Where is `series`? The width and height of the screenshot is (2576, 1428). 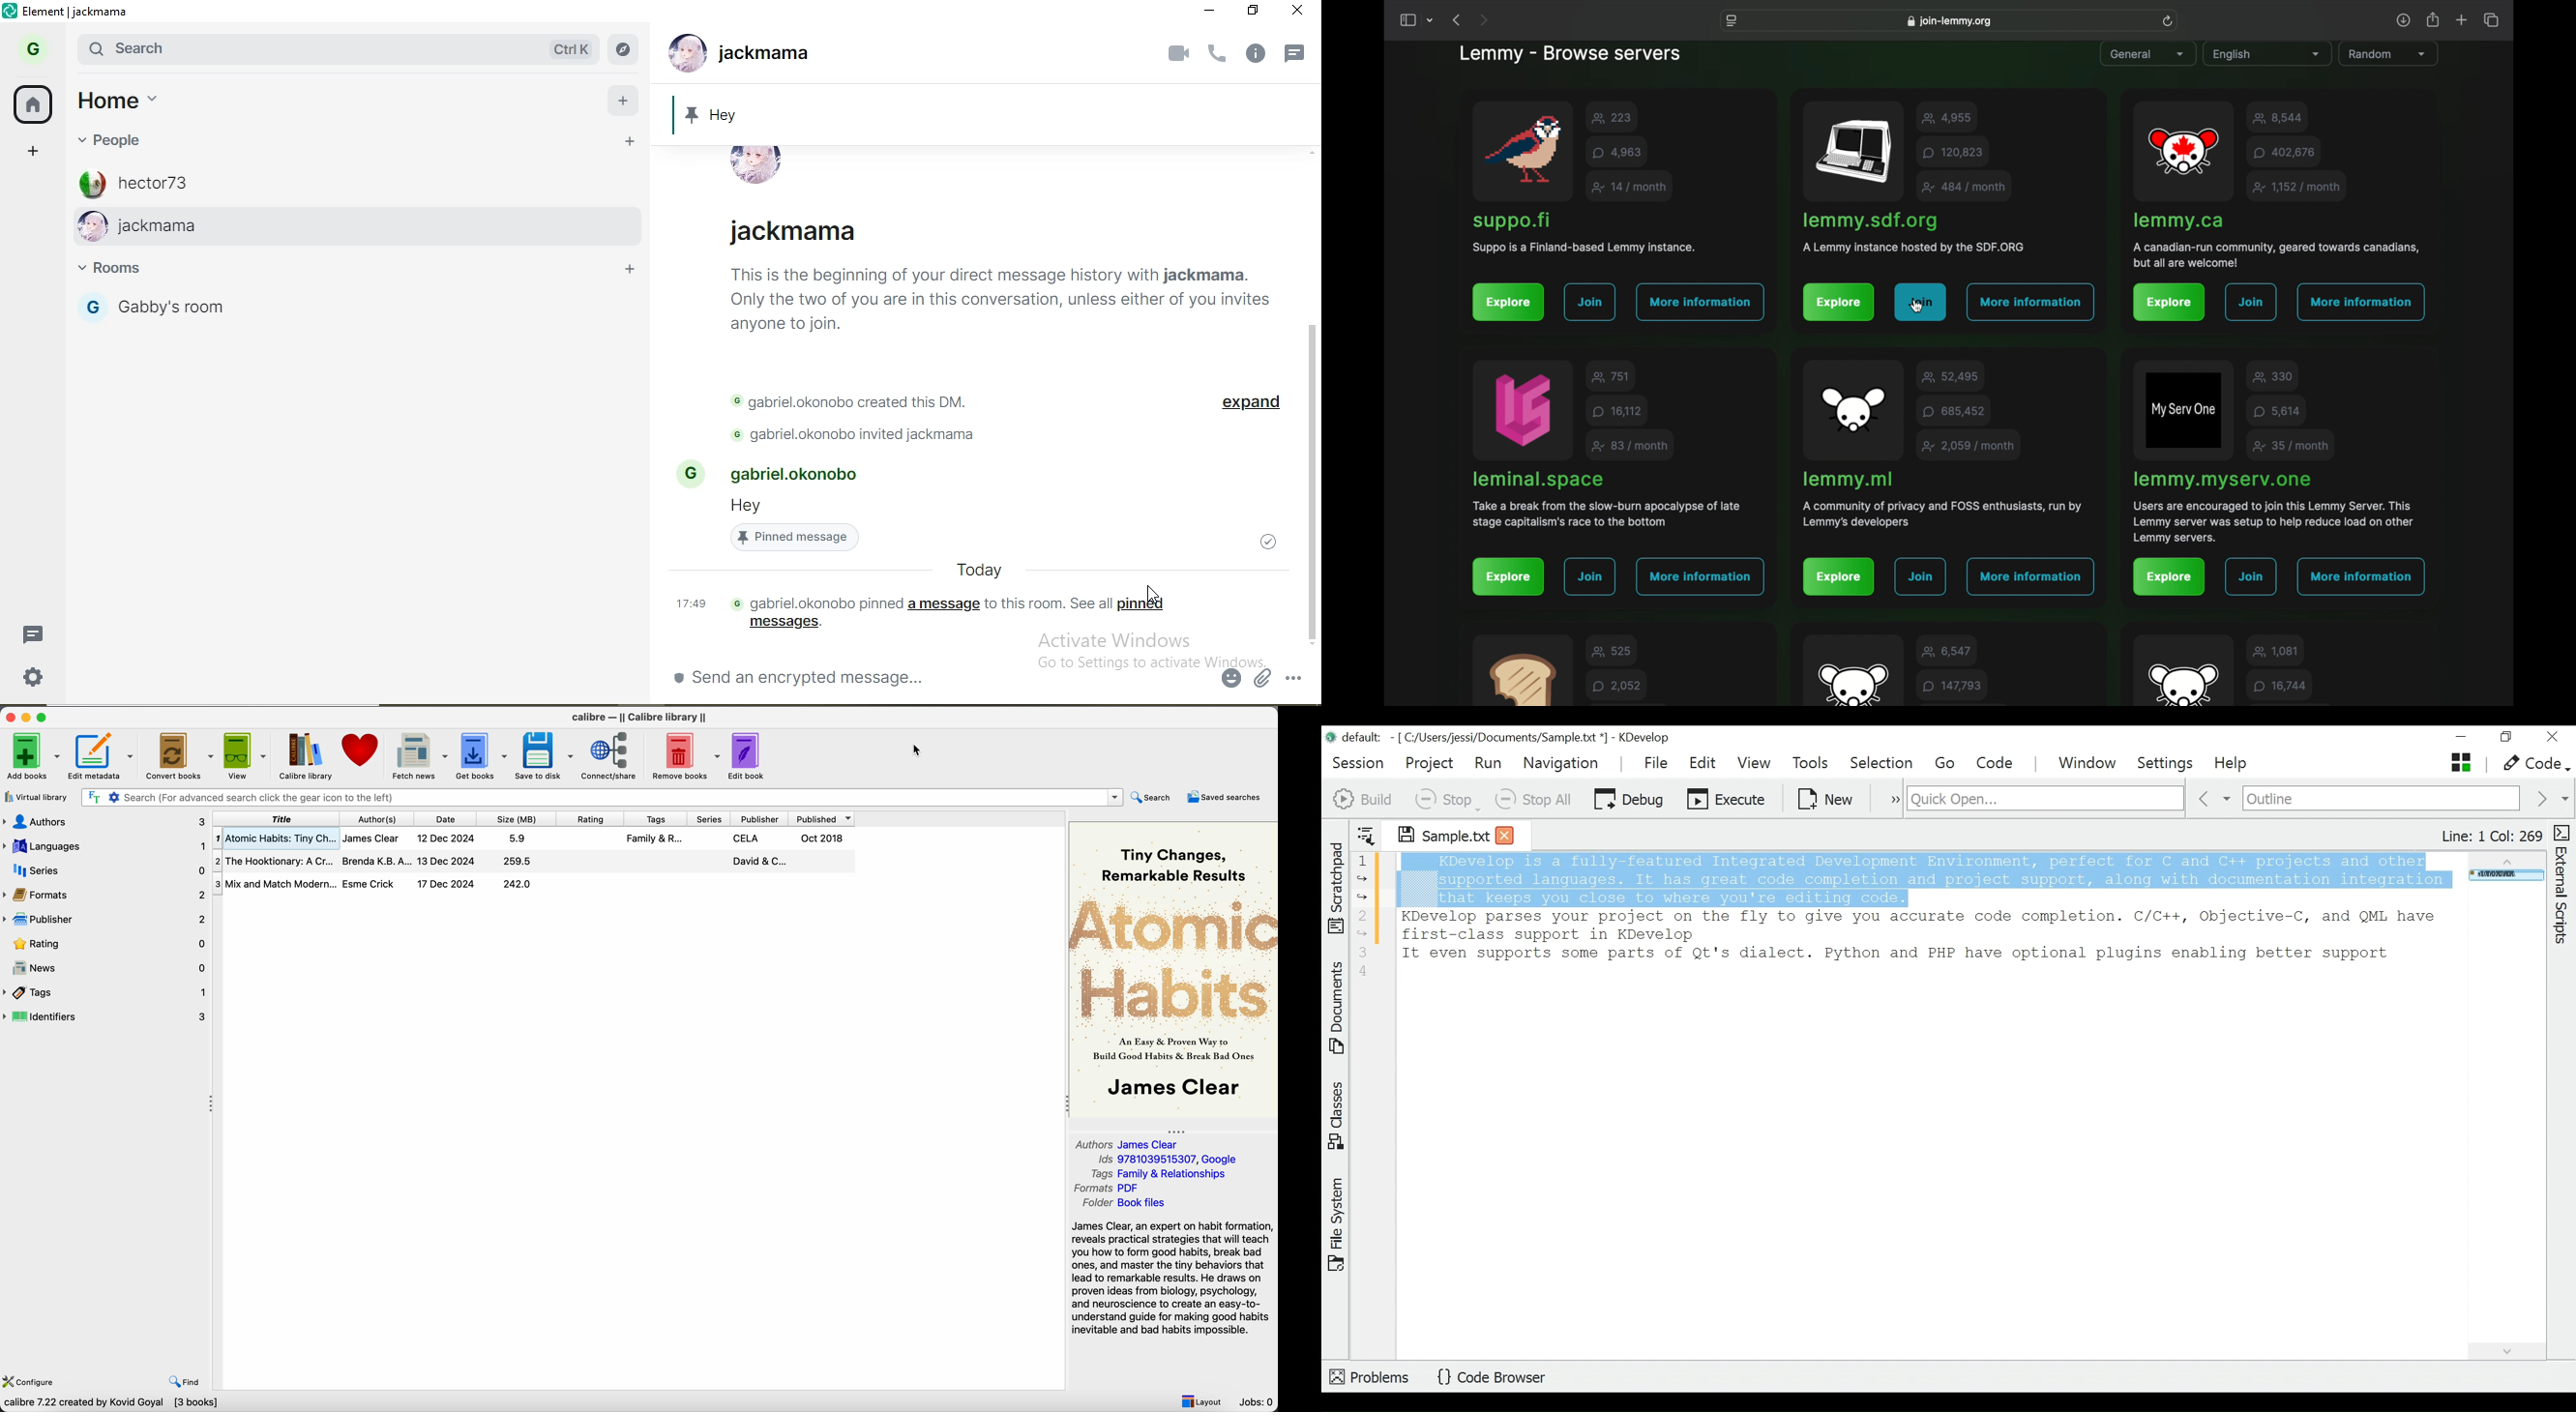
series is located at coordinates (105, 870).